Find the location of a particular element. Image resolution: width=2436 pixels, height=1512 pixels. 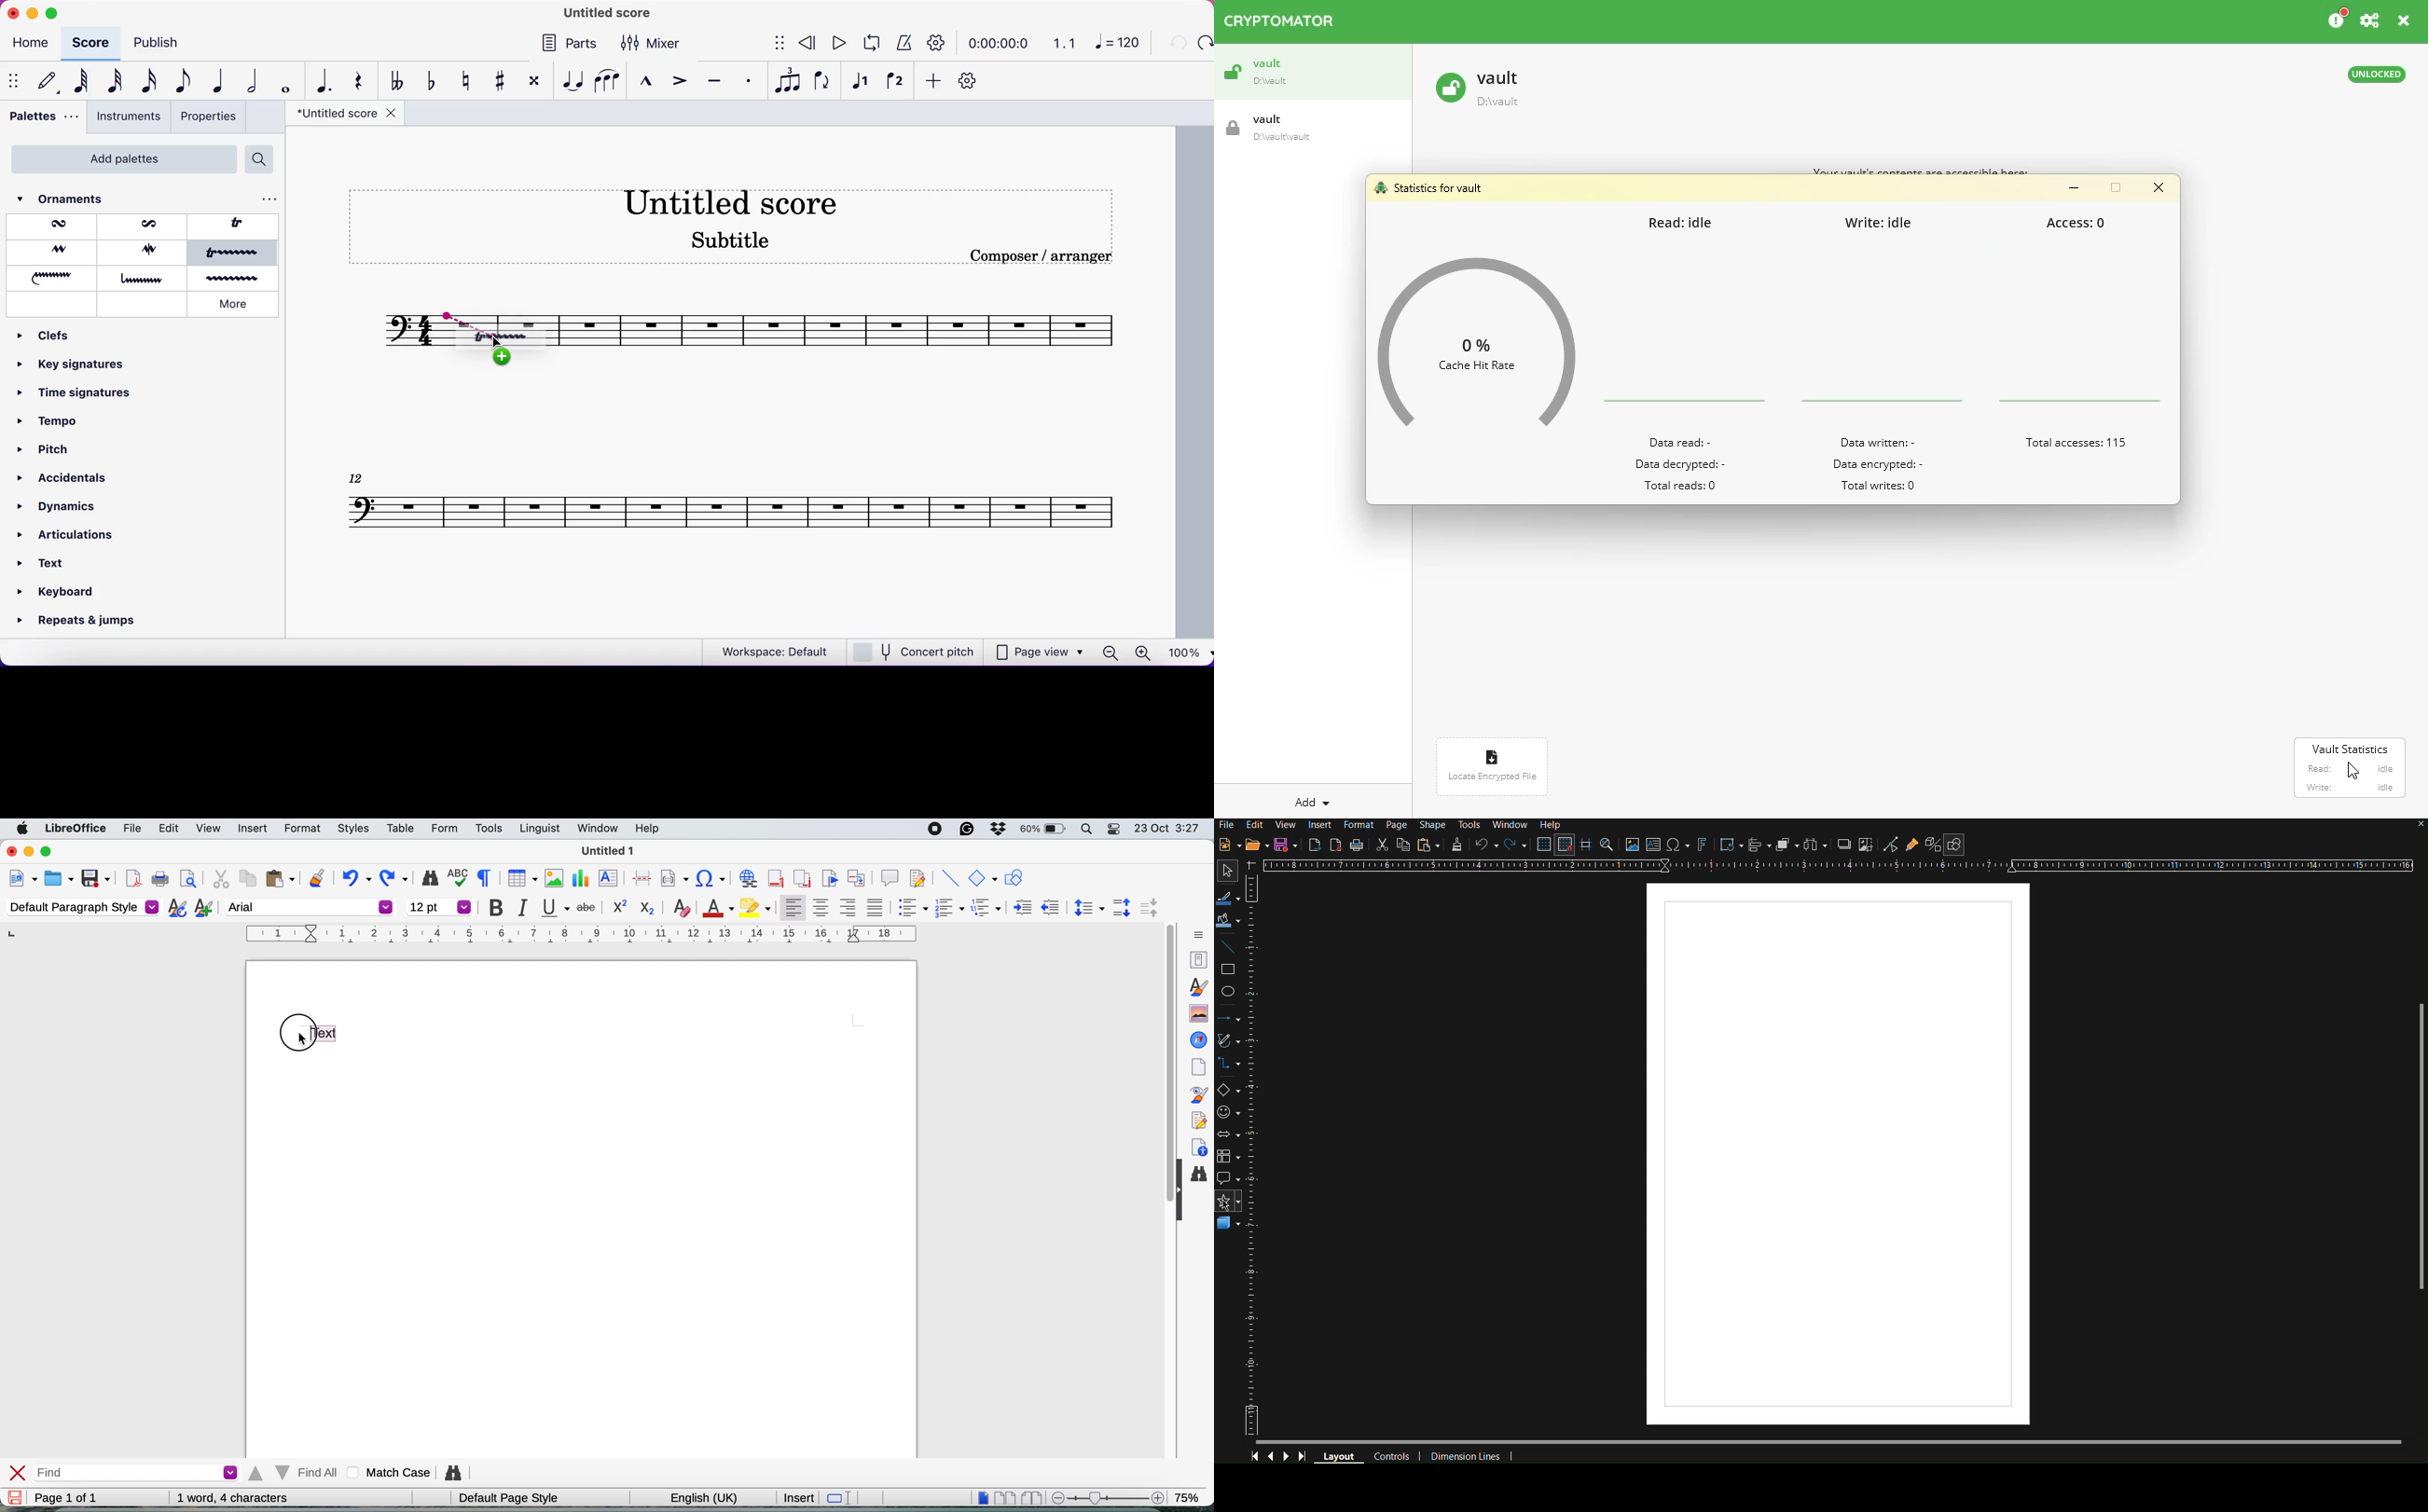

Transformations is located at coordinates (1729, 846).